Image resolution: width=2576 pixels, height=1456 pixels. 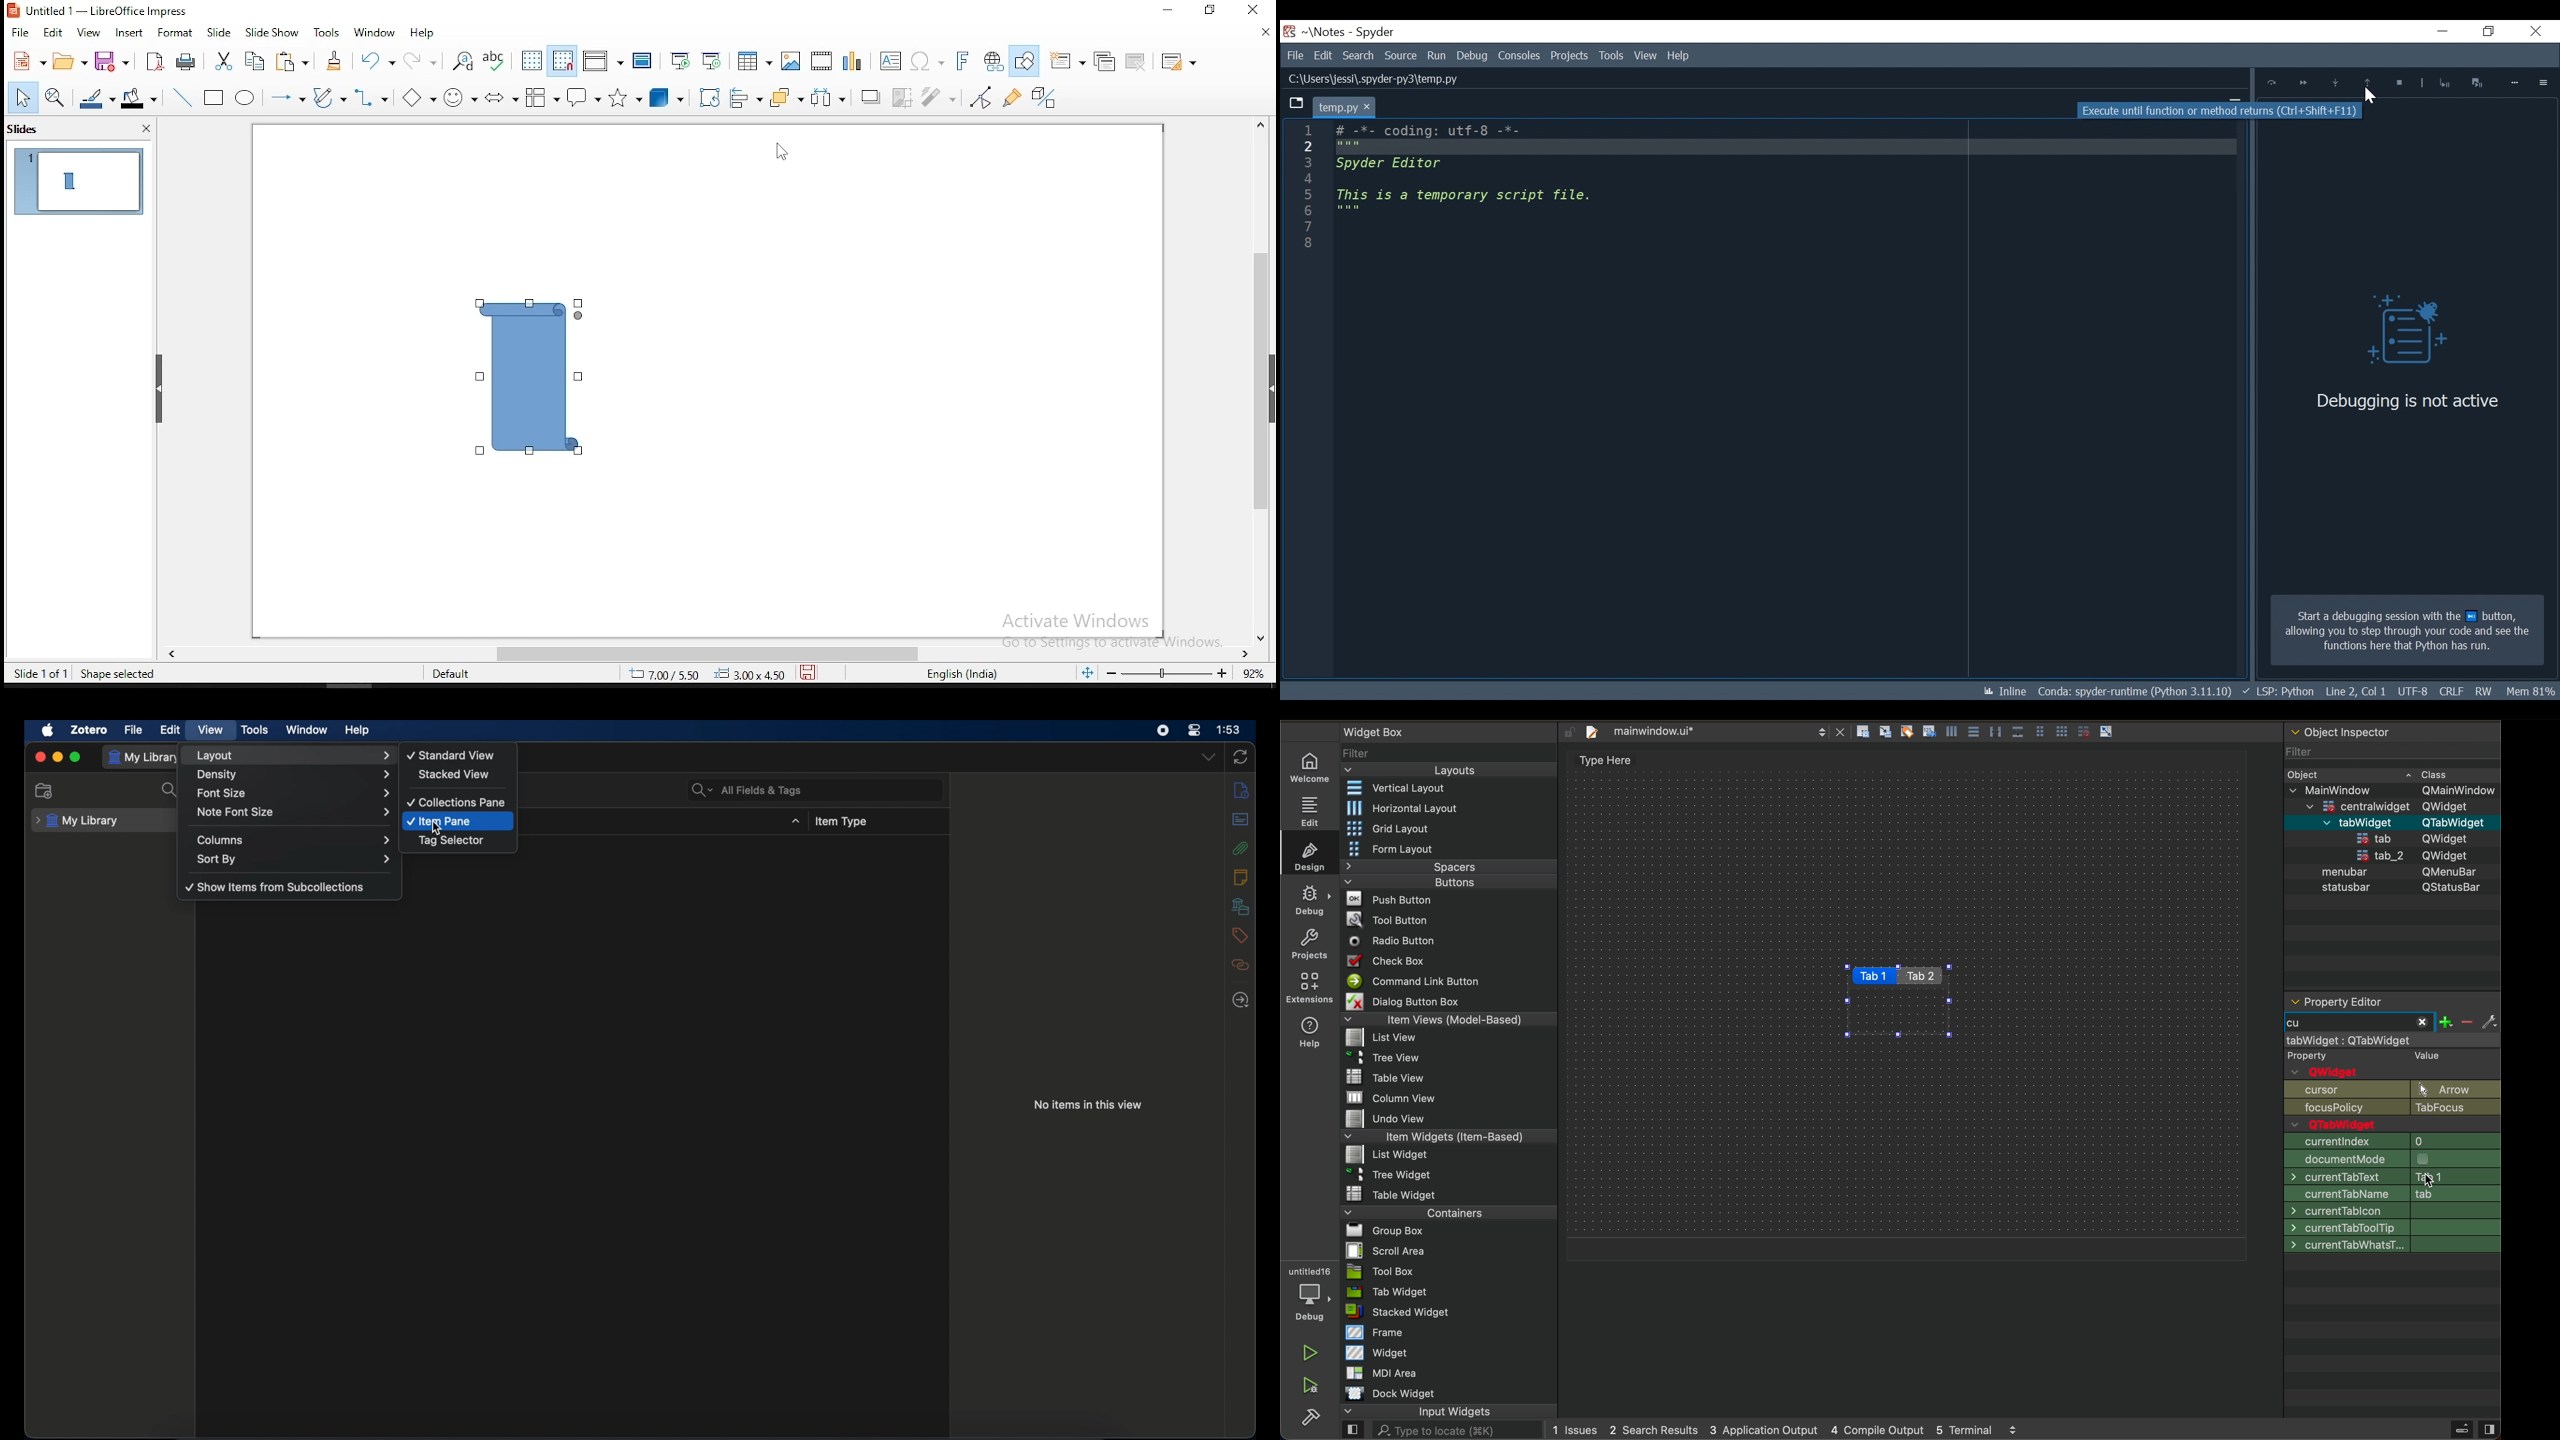 I want to click on duplicate slide, so click(x=1106, y=59).